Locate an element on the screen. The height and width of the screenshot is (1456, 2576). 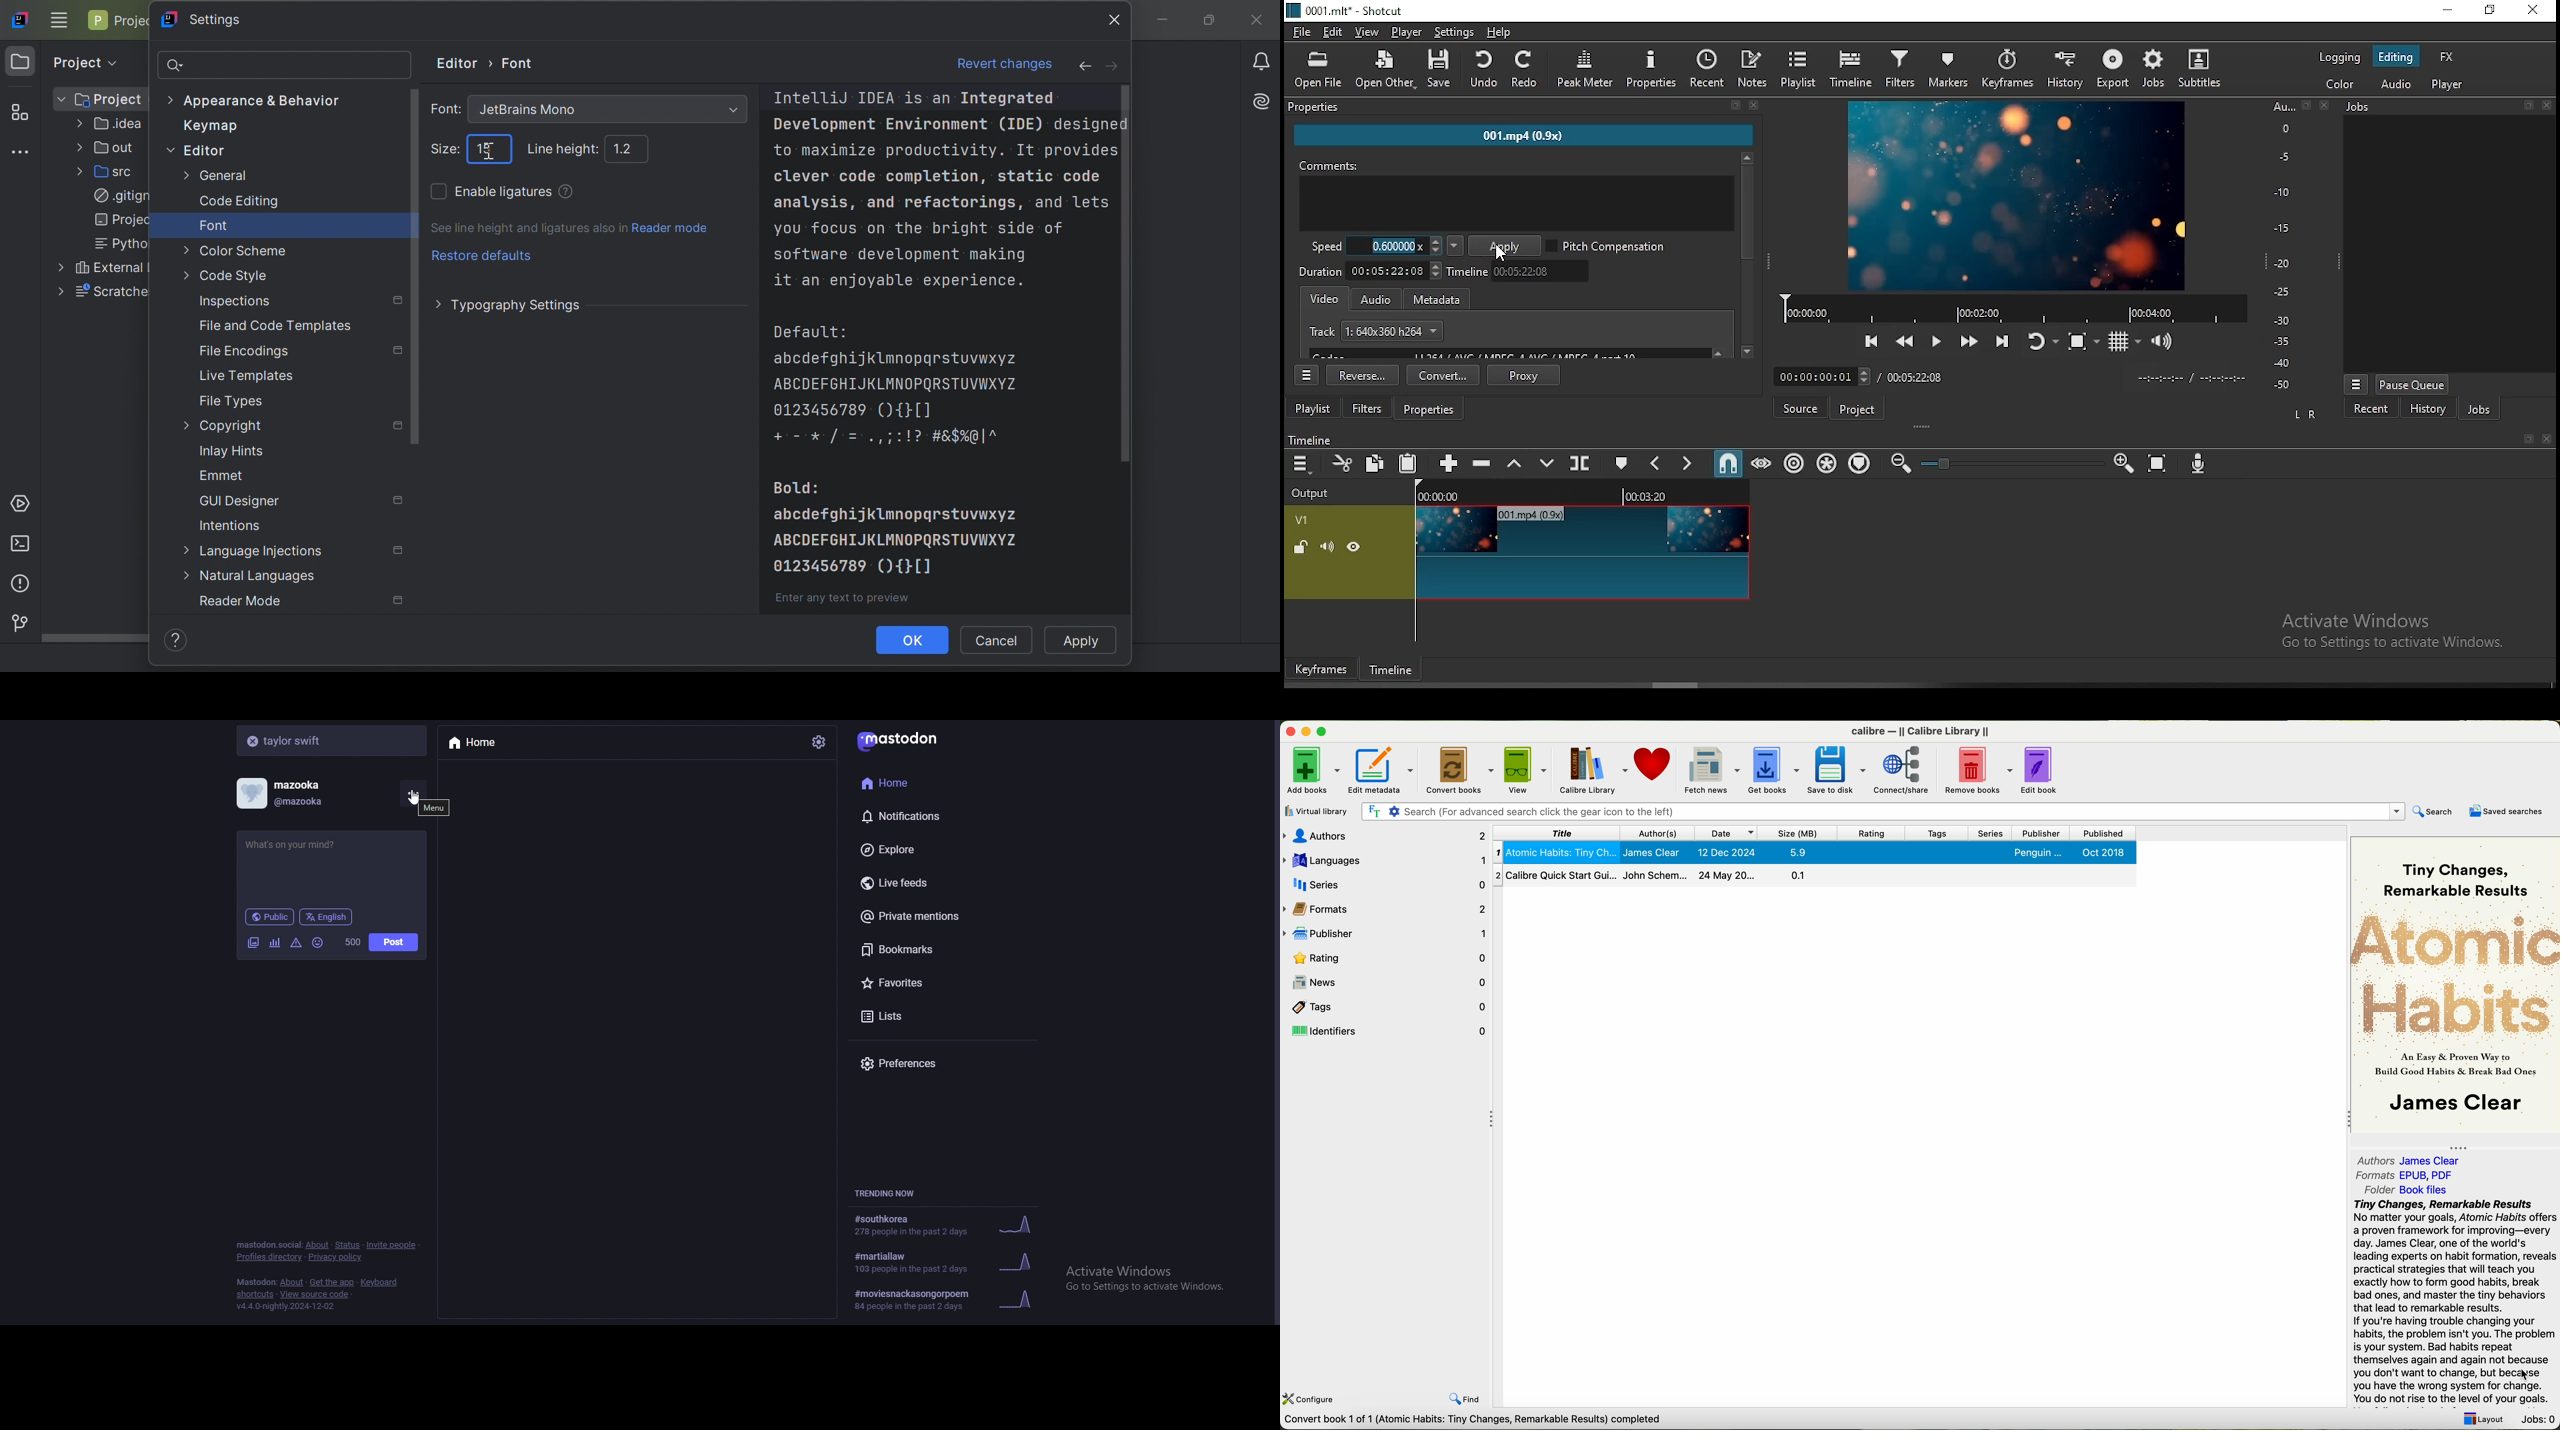
bookmarks is located at coordinates (935, 948).